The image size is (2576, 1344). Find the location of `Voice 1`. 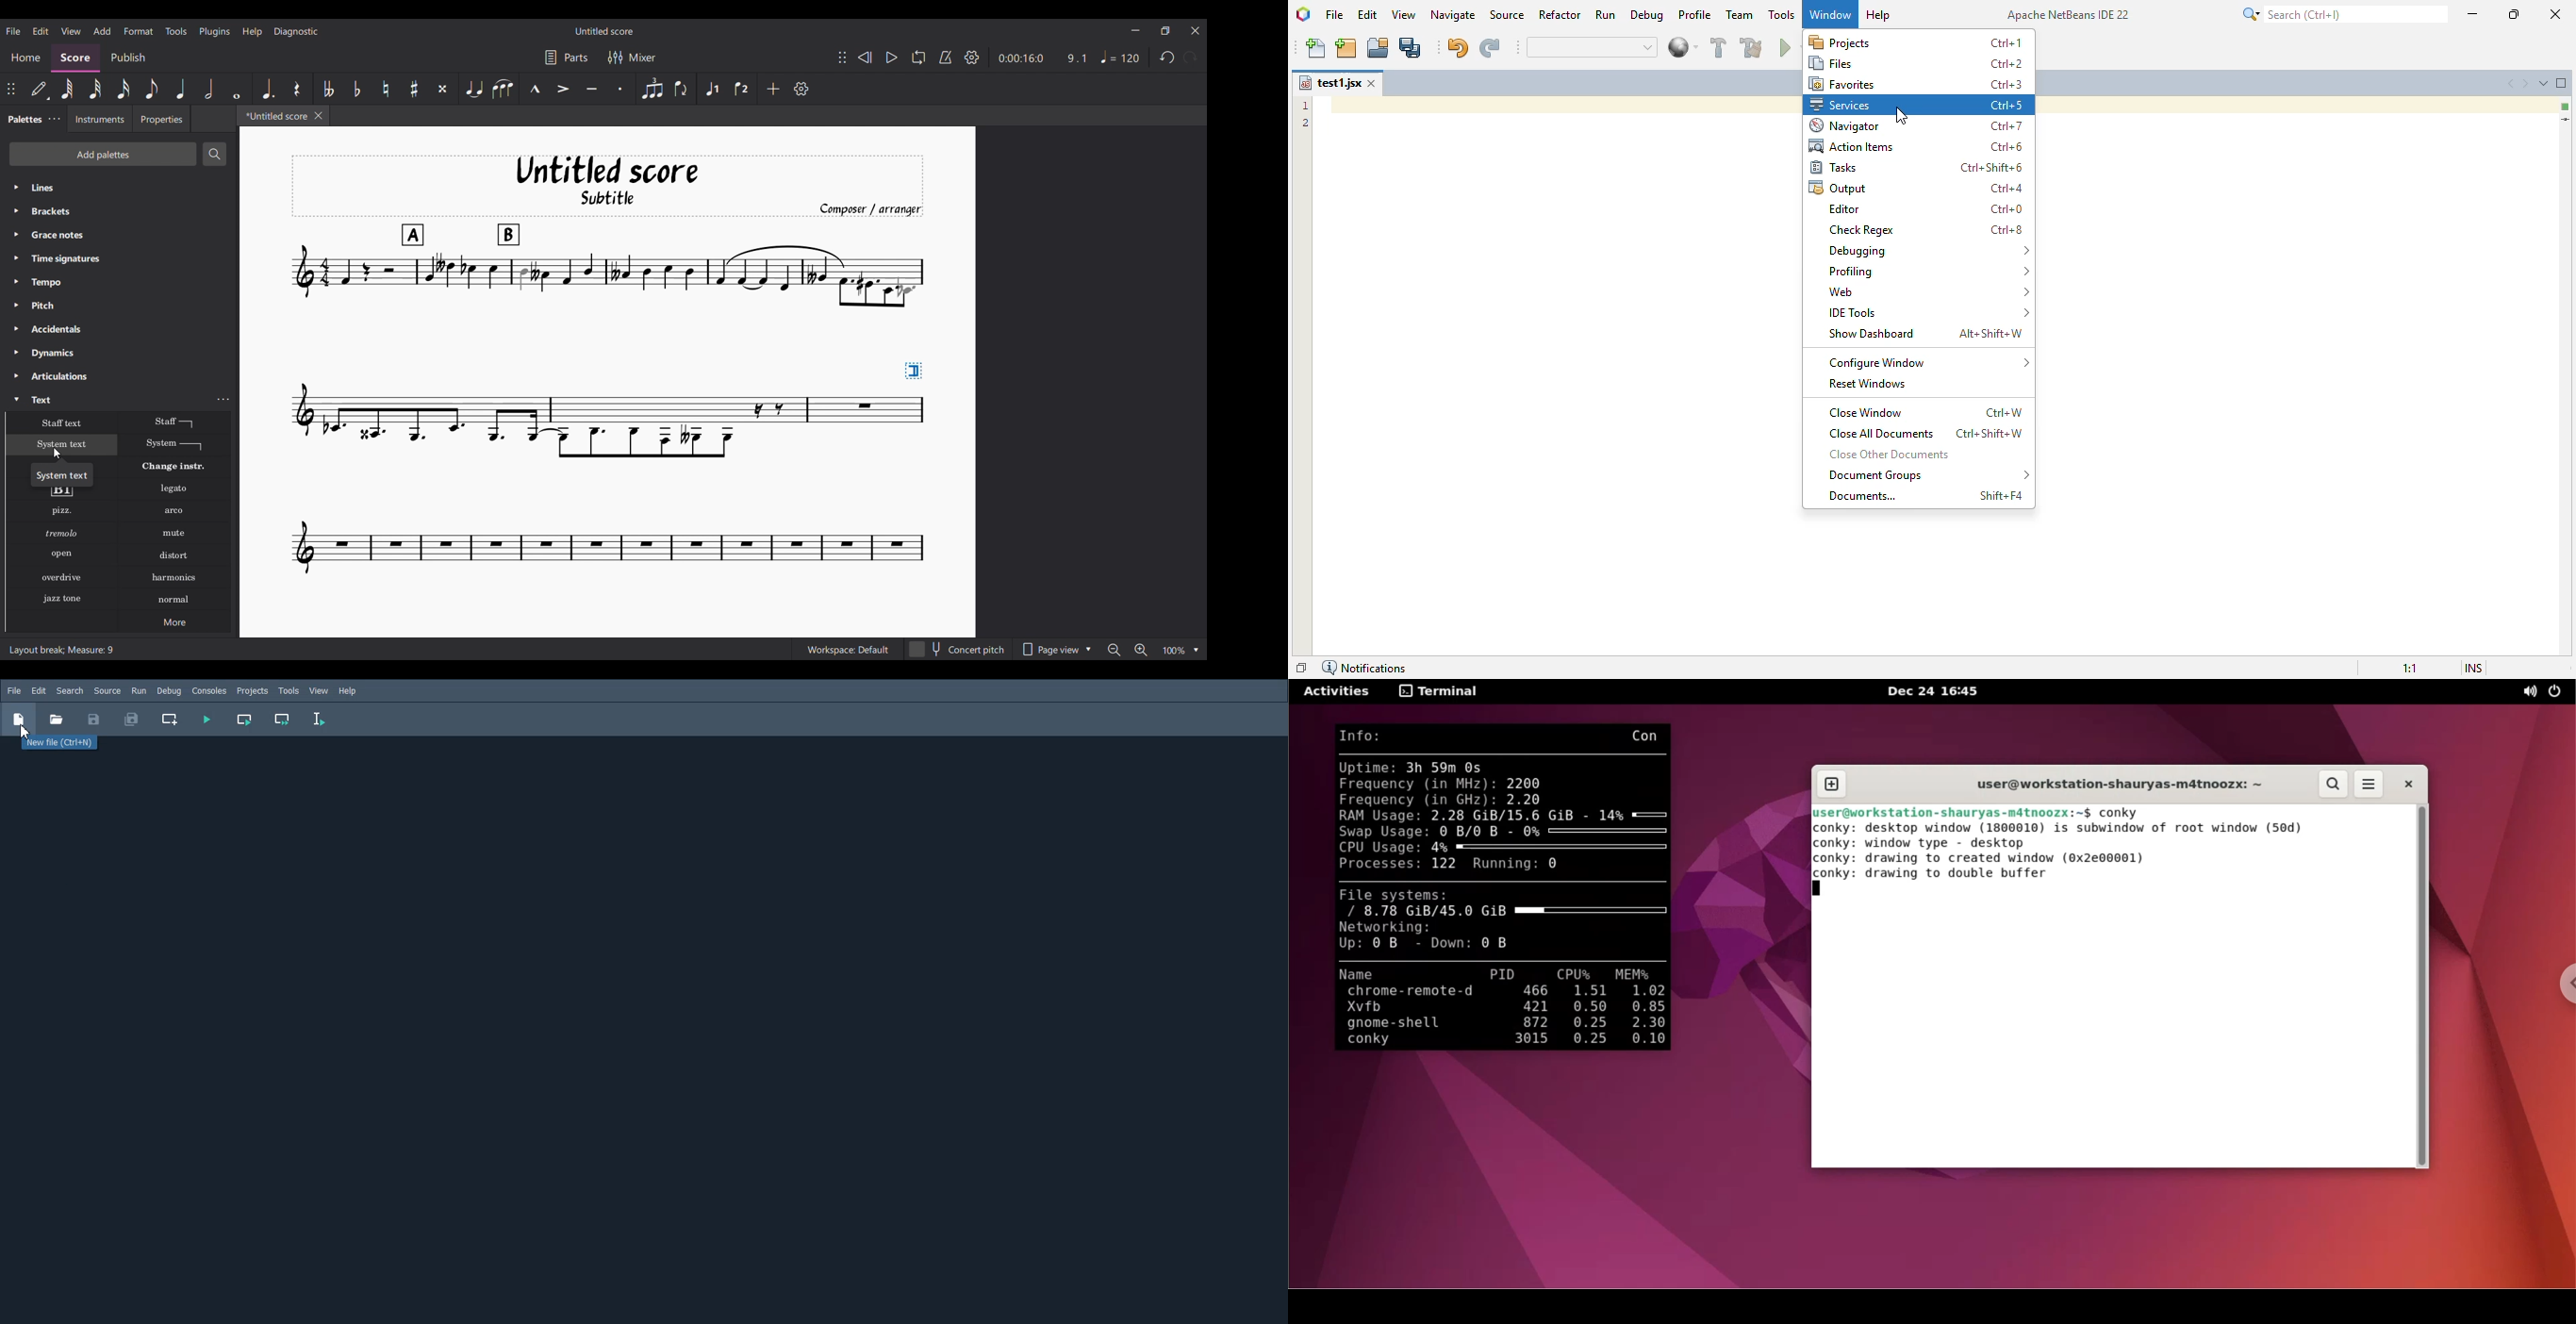

Voice 1 is located at coordinates (711, 89).